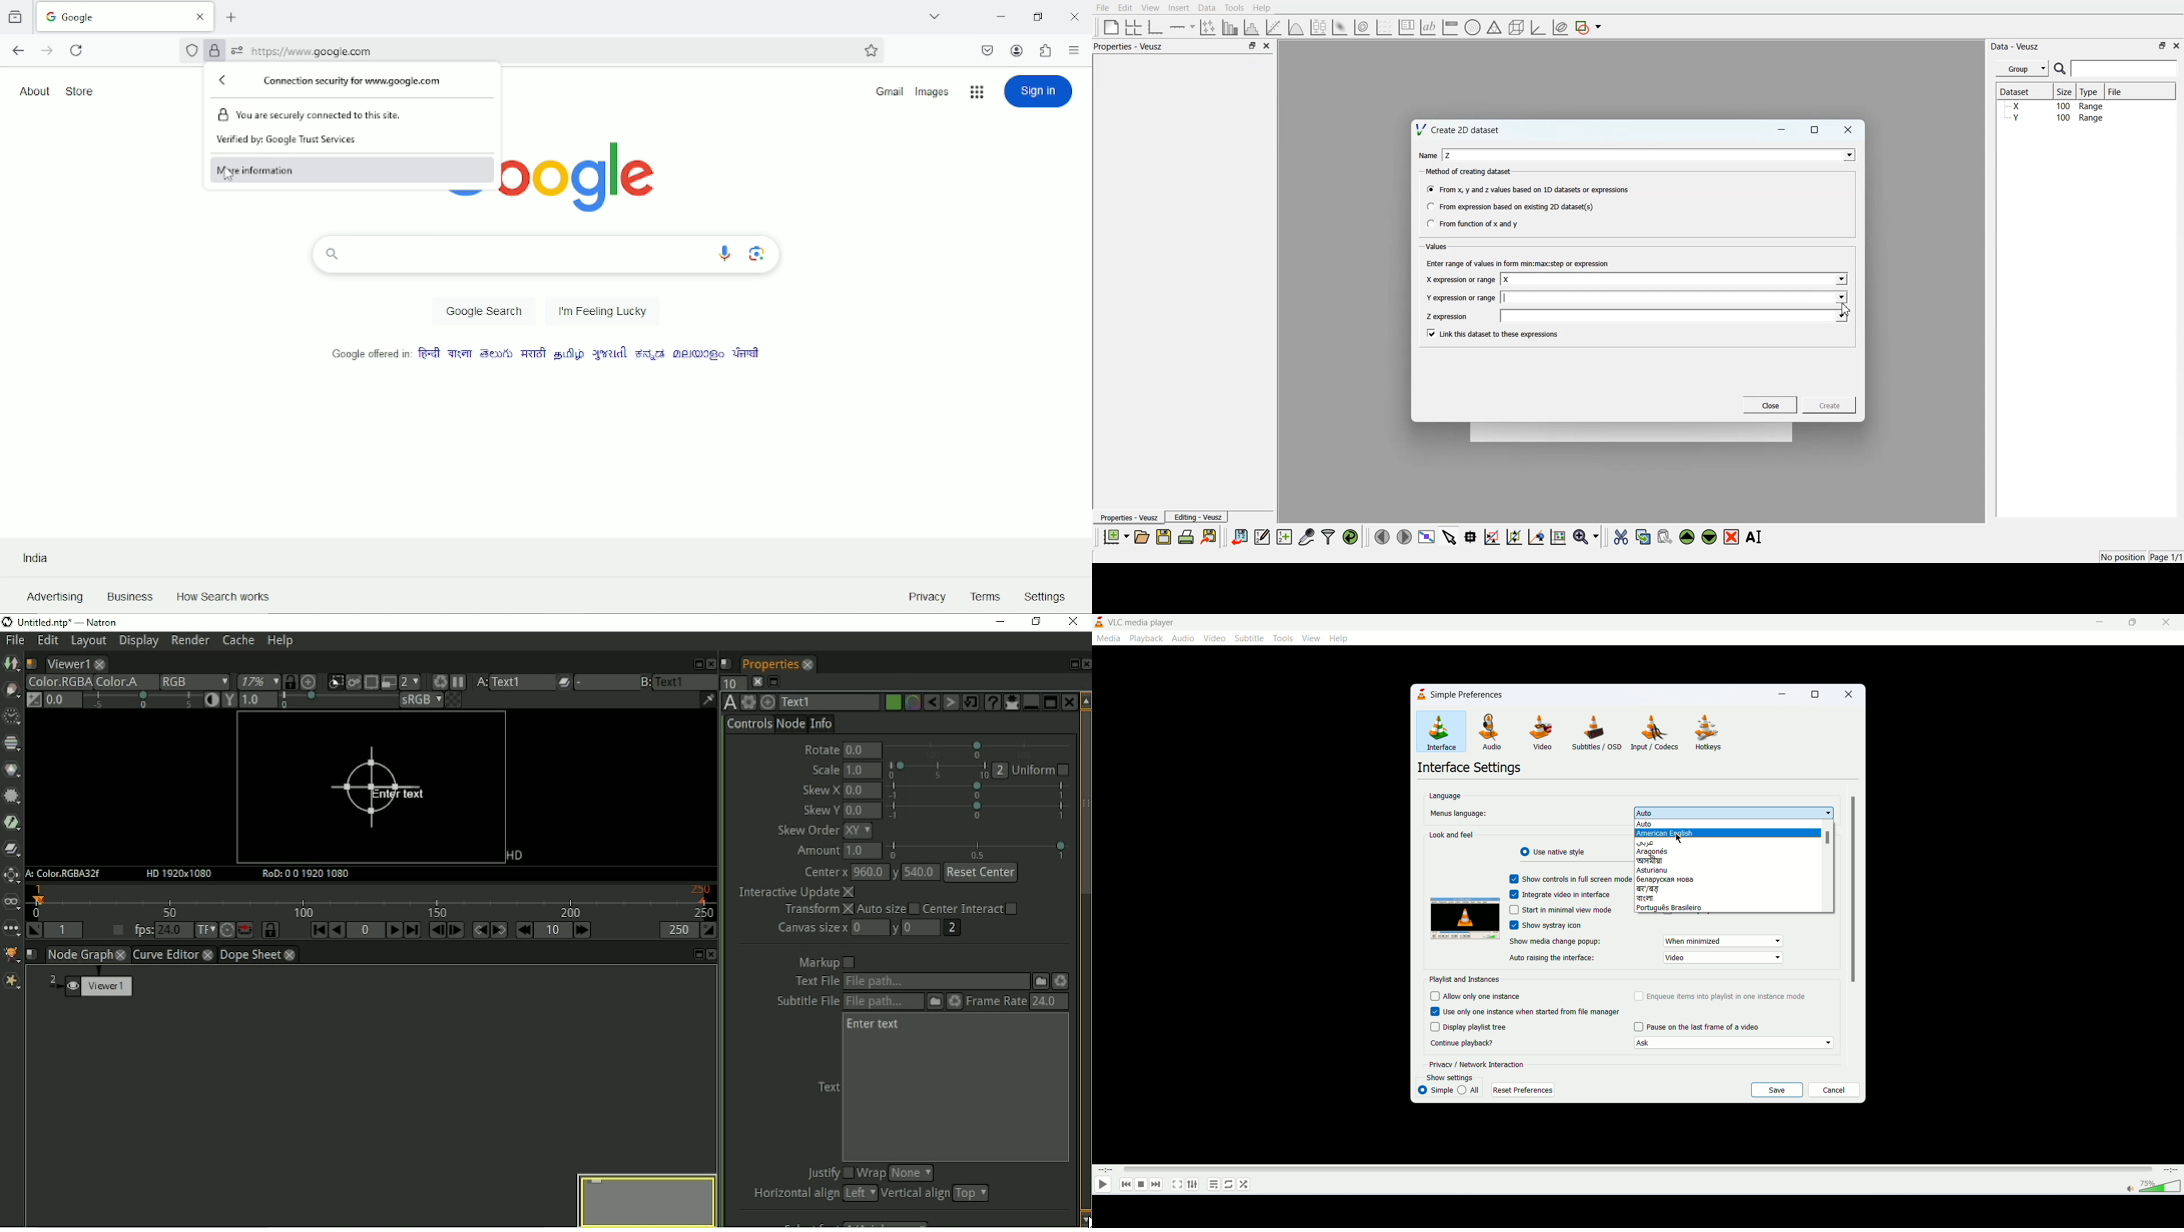 The image size is (2184, 1232). I want to click on cancel, so click(1834, 1091).